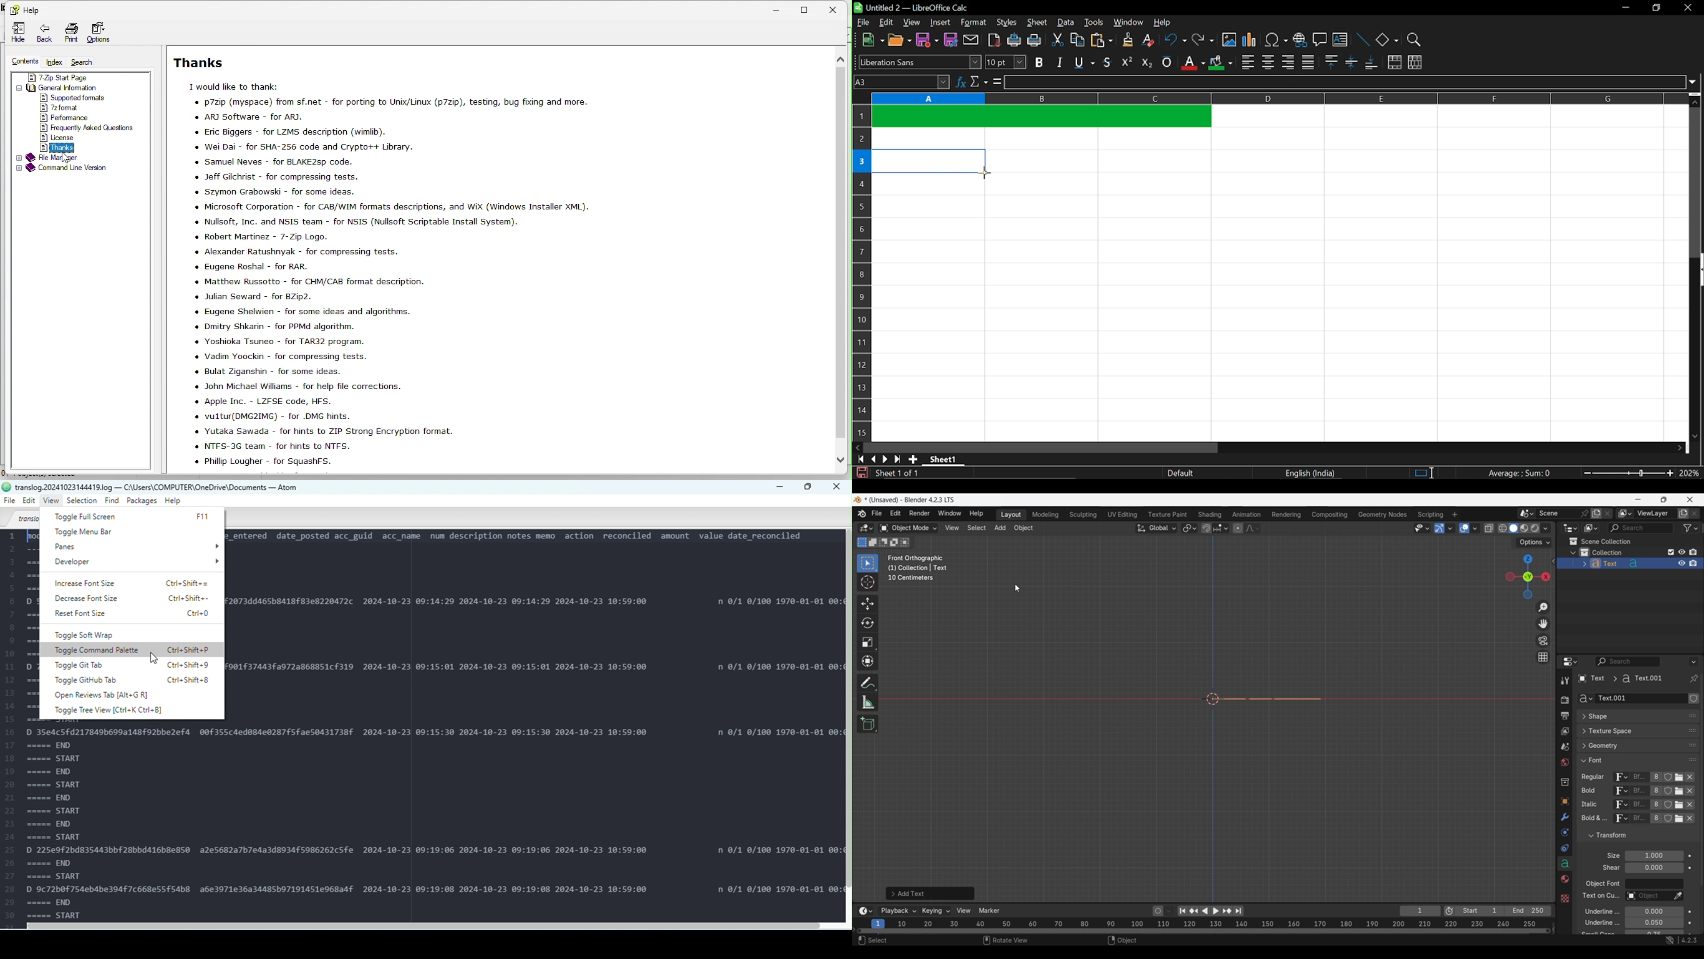 This screenshot has width=1708, height=980. I want to click on current zoom, so click(1691, 474).